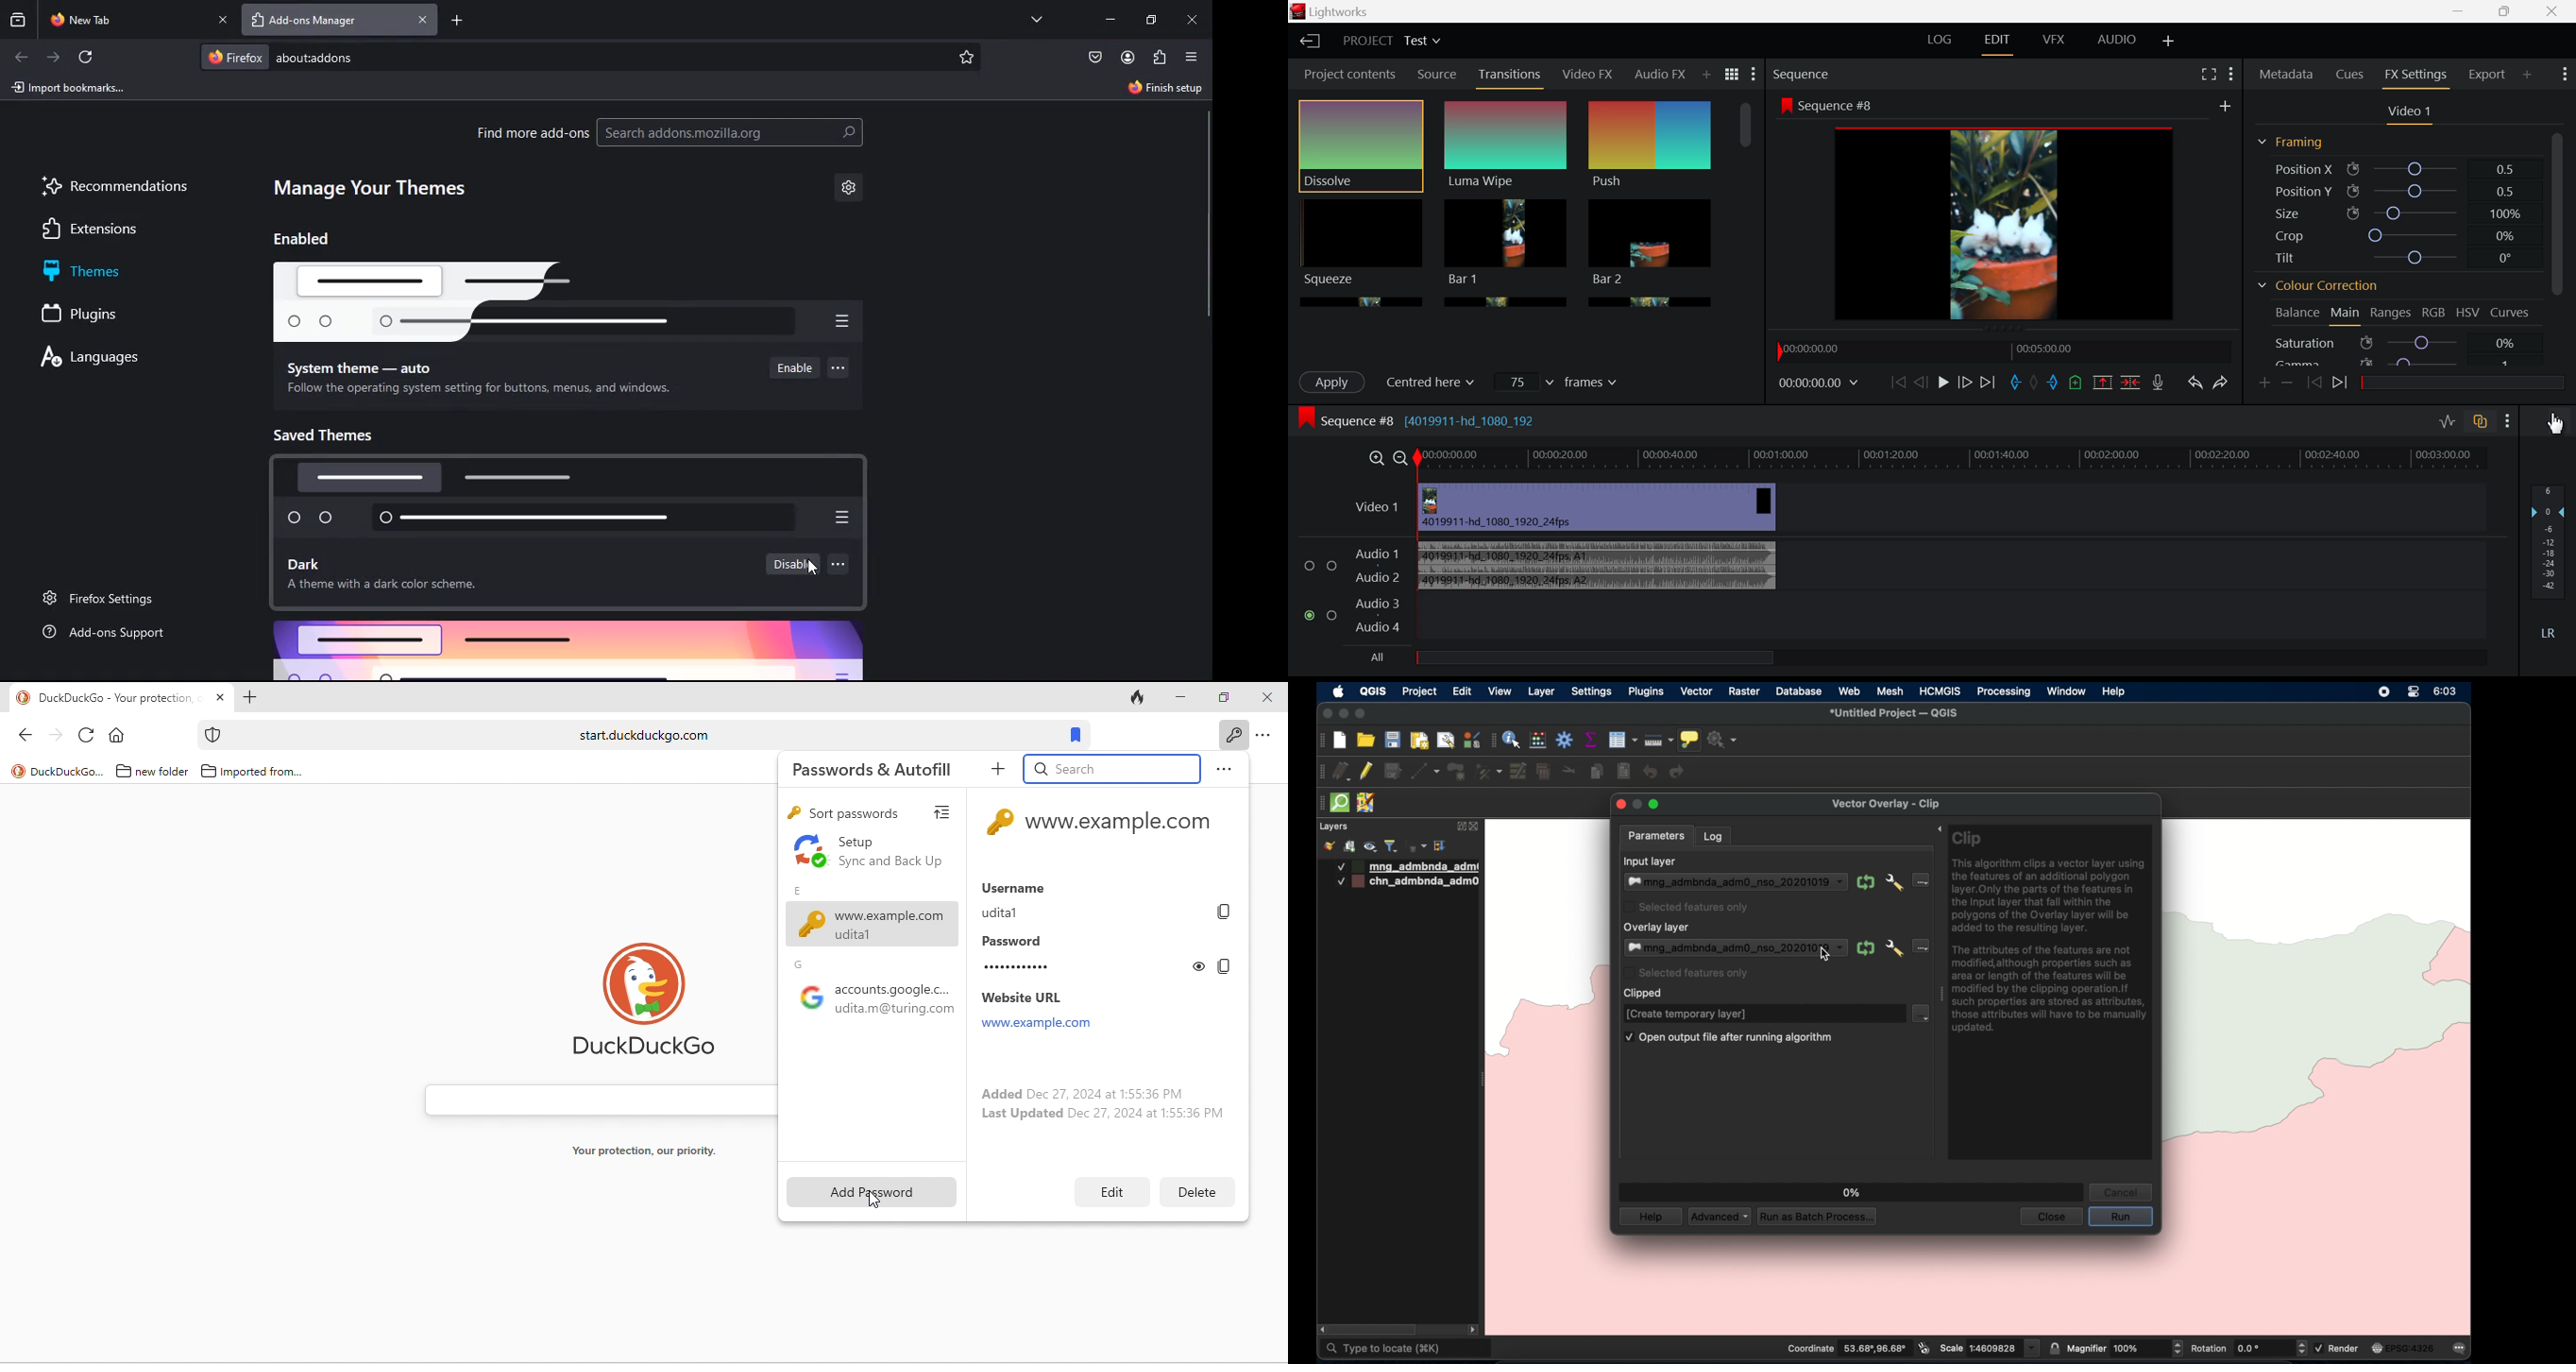  I want to click on parameters, so click(1656, 837).